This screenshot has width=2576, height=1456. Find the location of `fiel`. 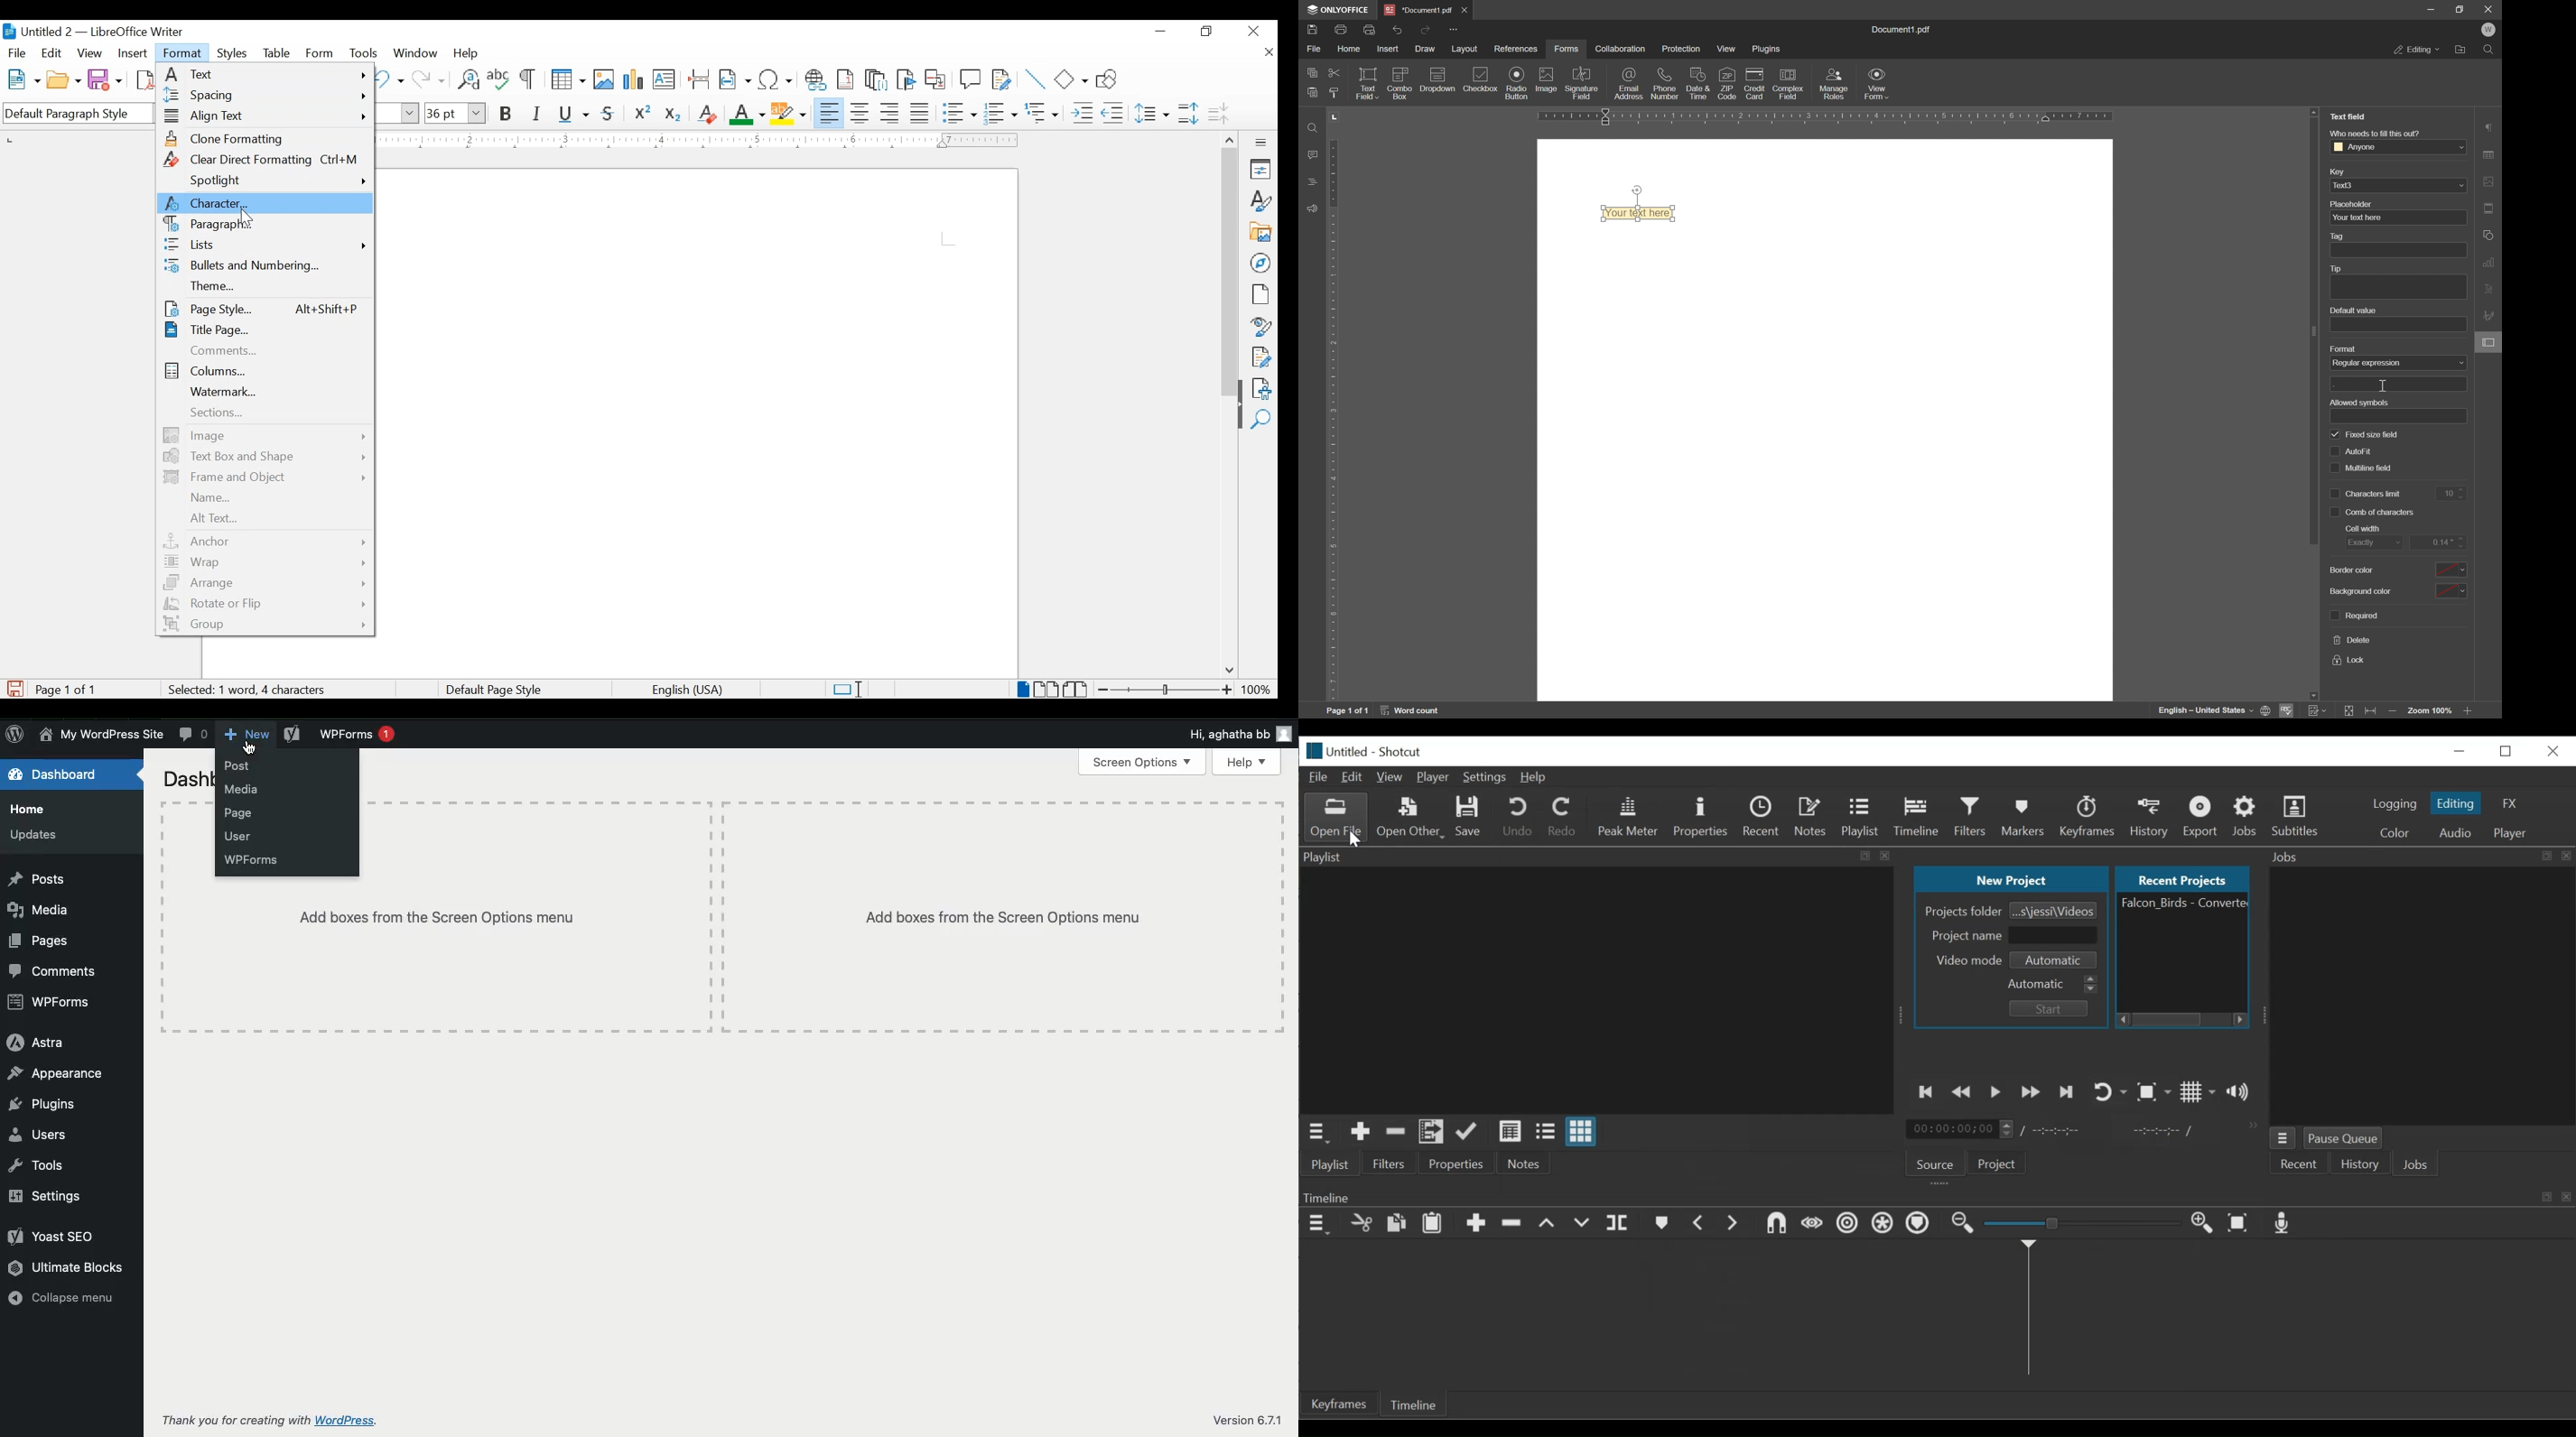

fiel is located at coordinates (17, 54).